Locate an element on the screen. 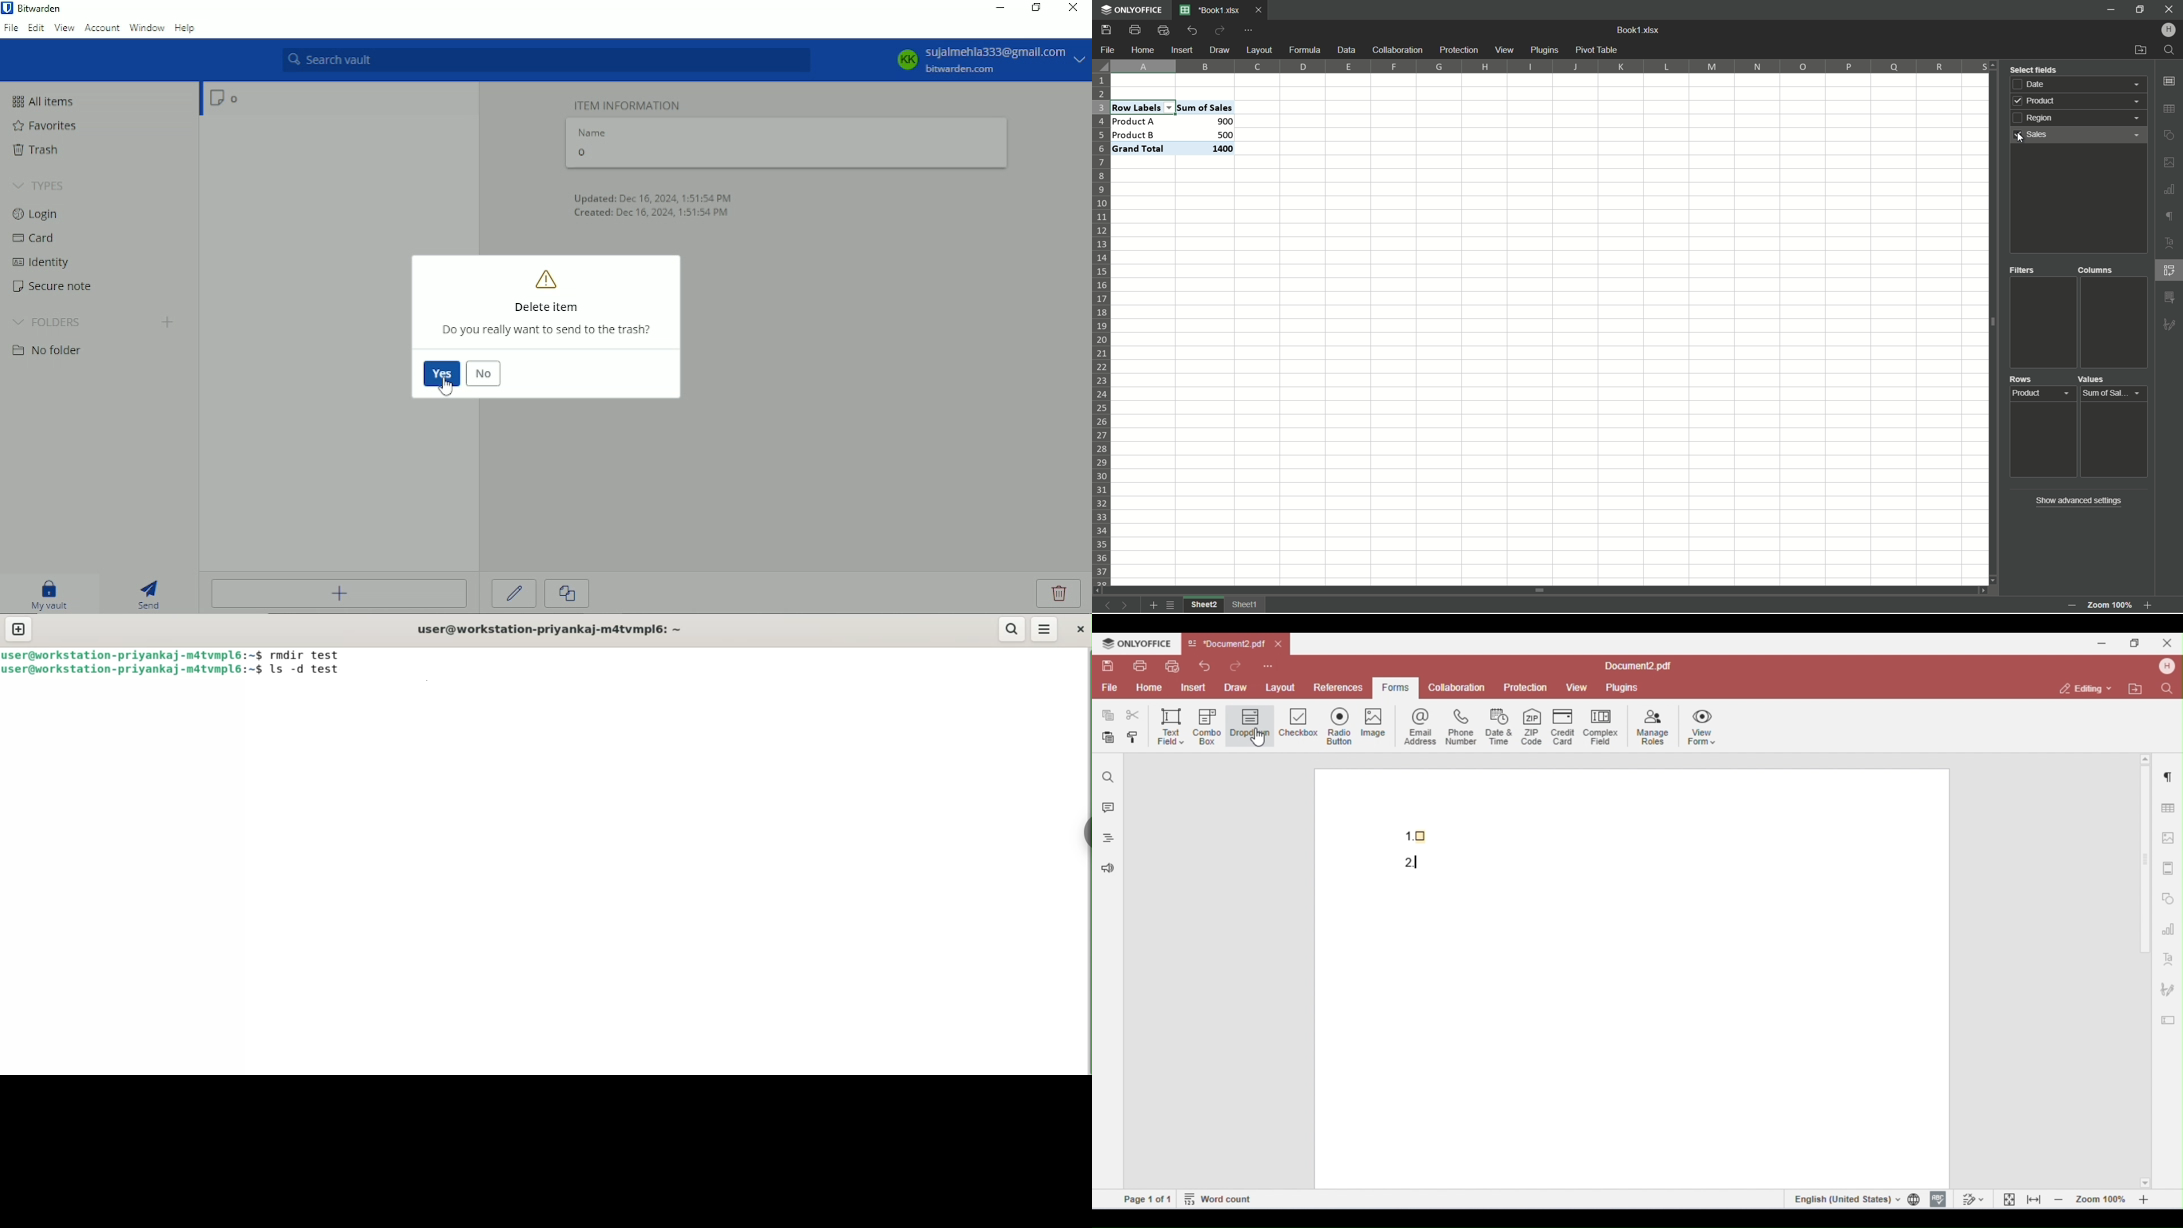 The image size is (2184, 1232). save is located at coordinates (1107, 31).